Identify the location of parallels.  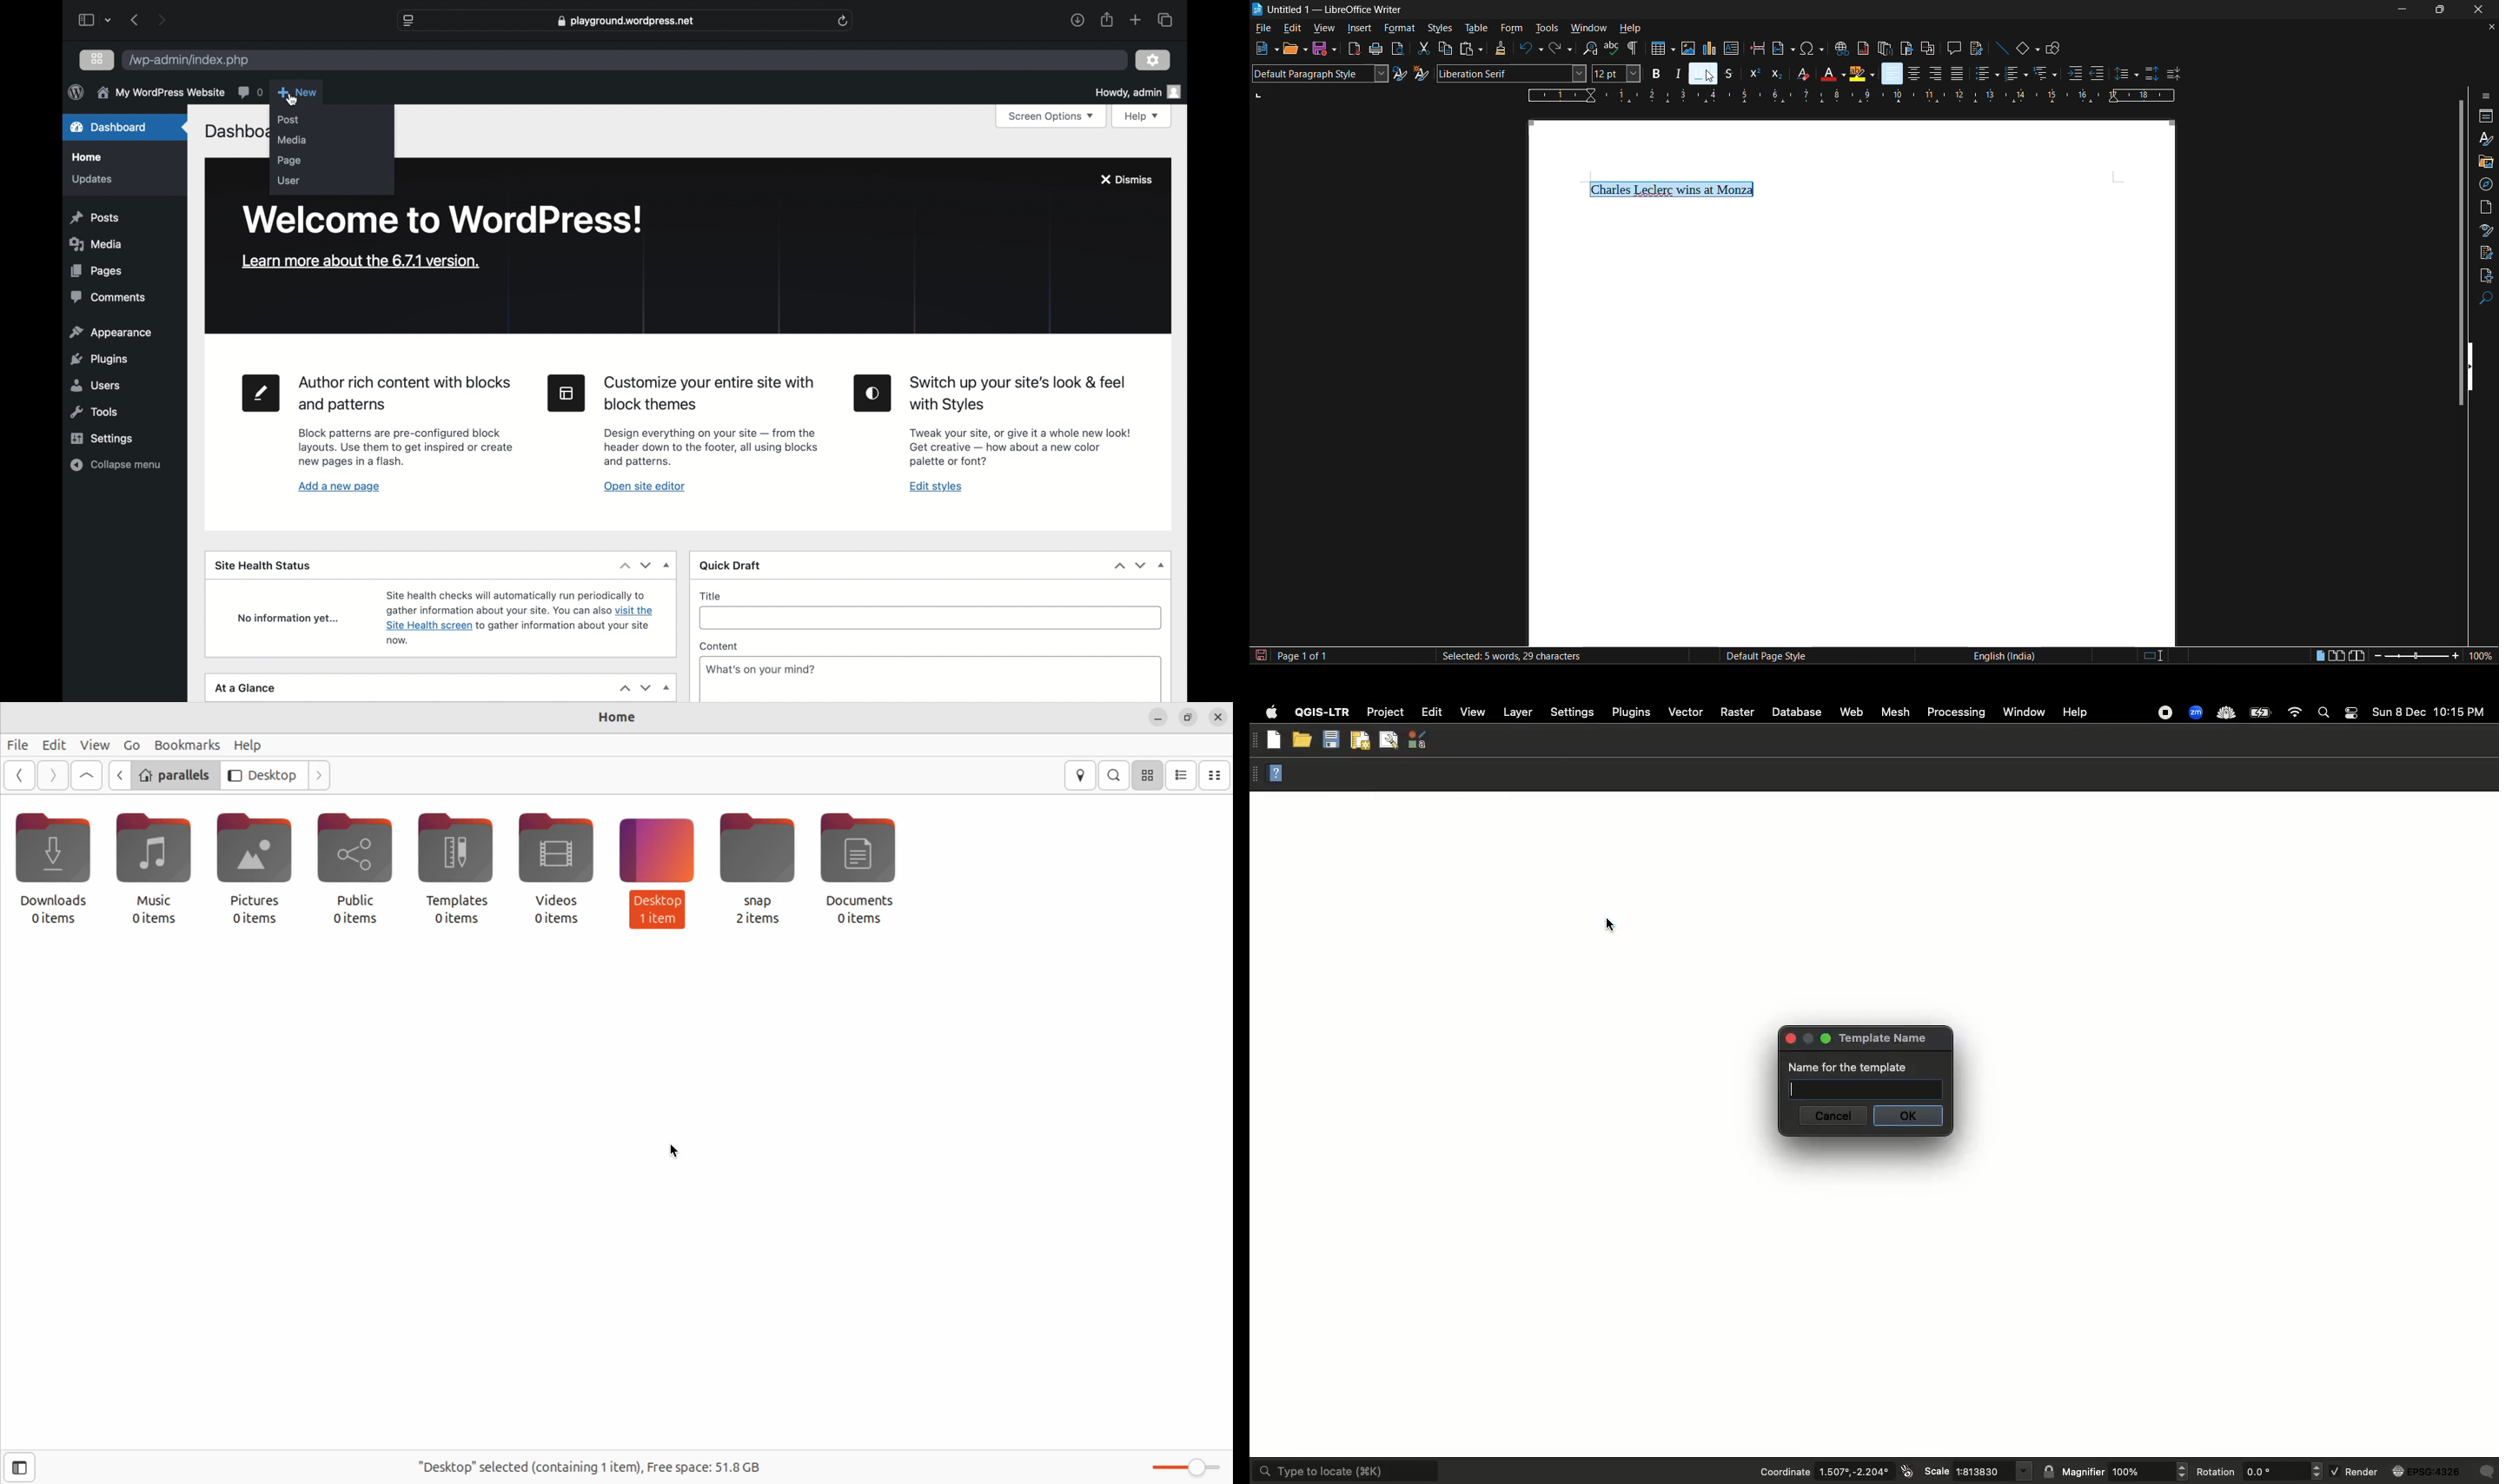
(172, 774).